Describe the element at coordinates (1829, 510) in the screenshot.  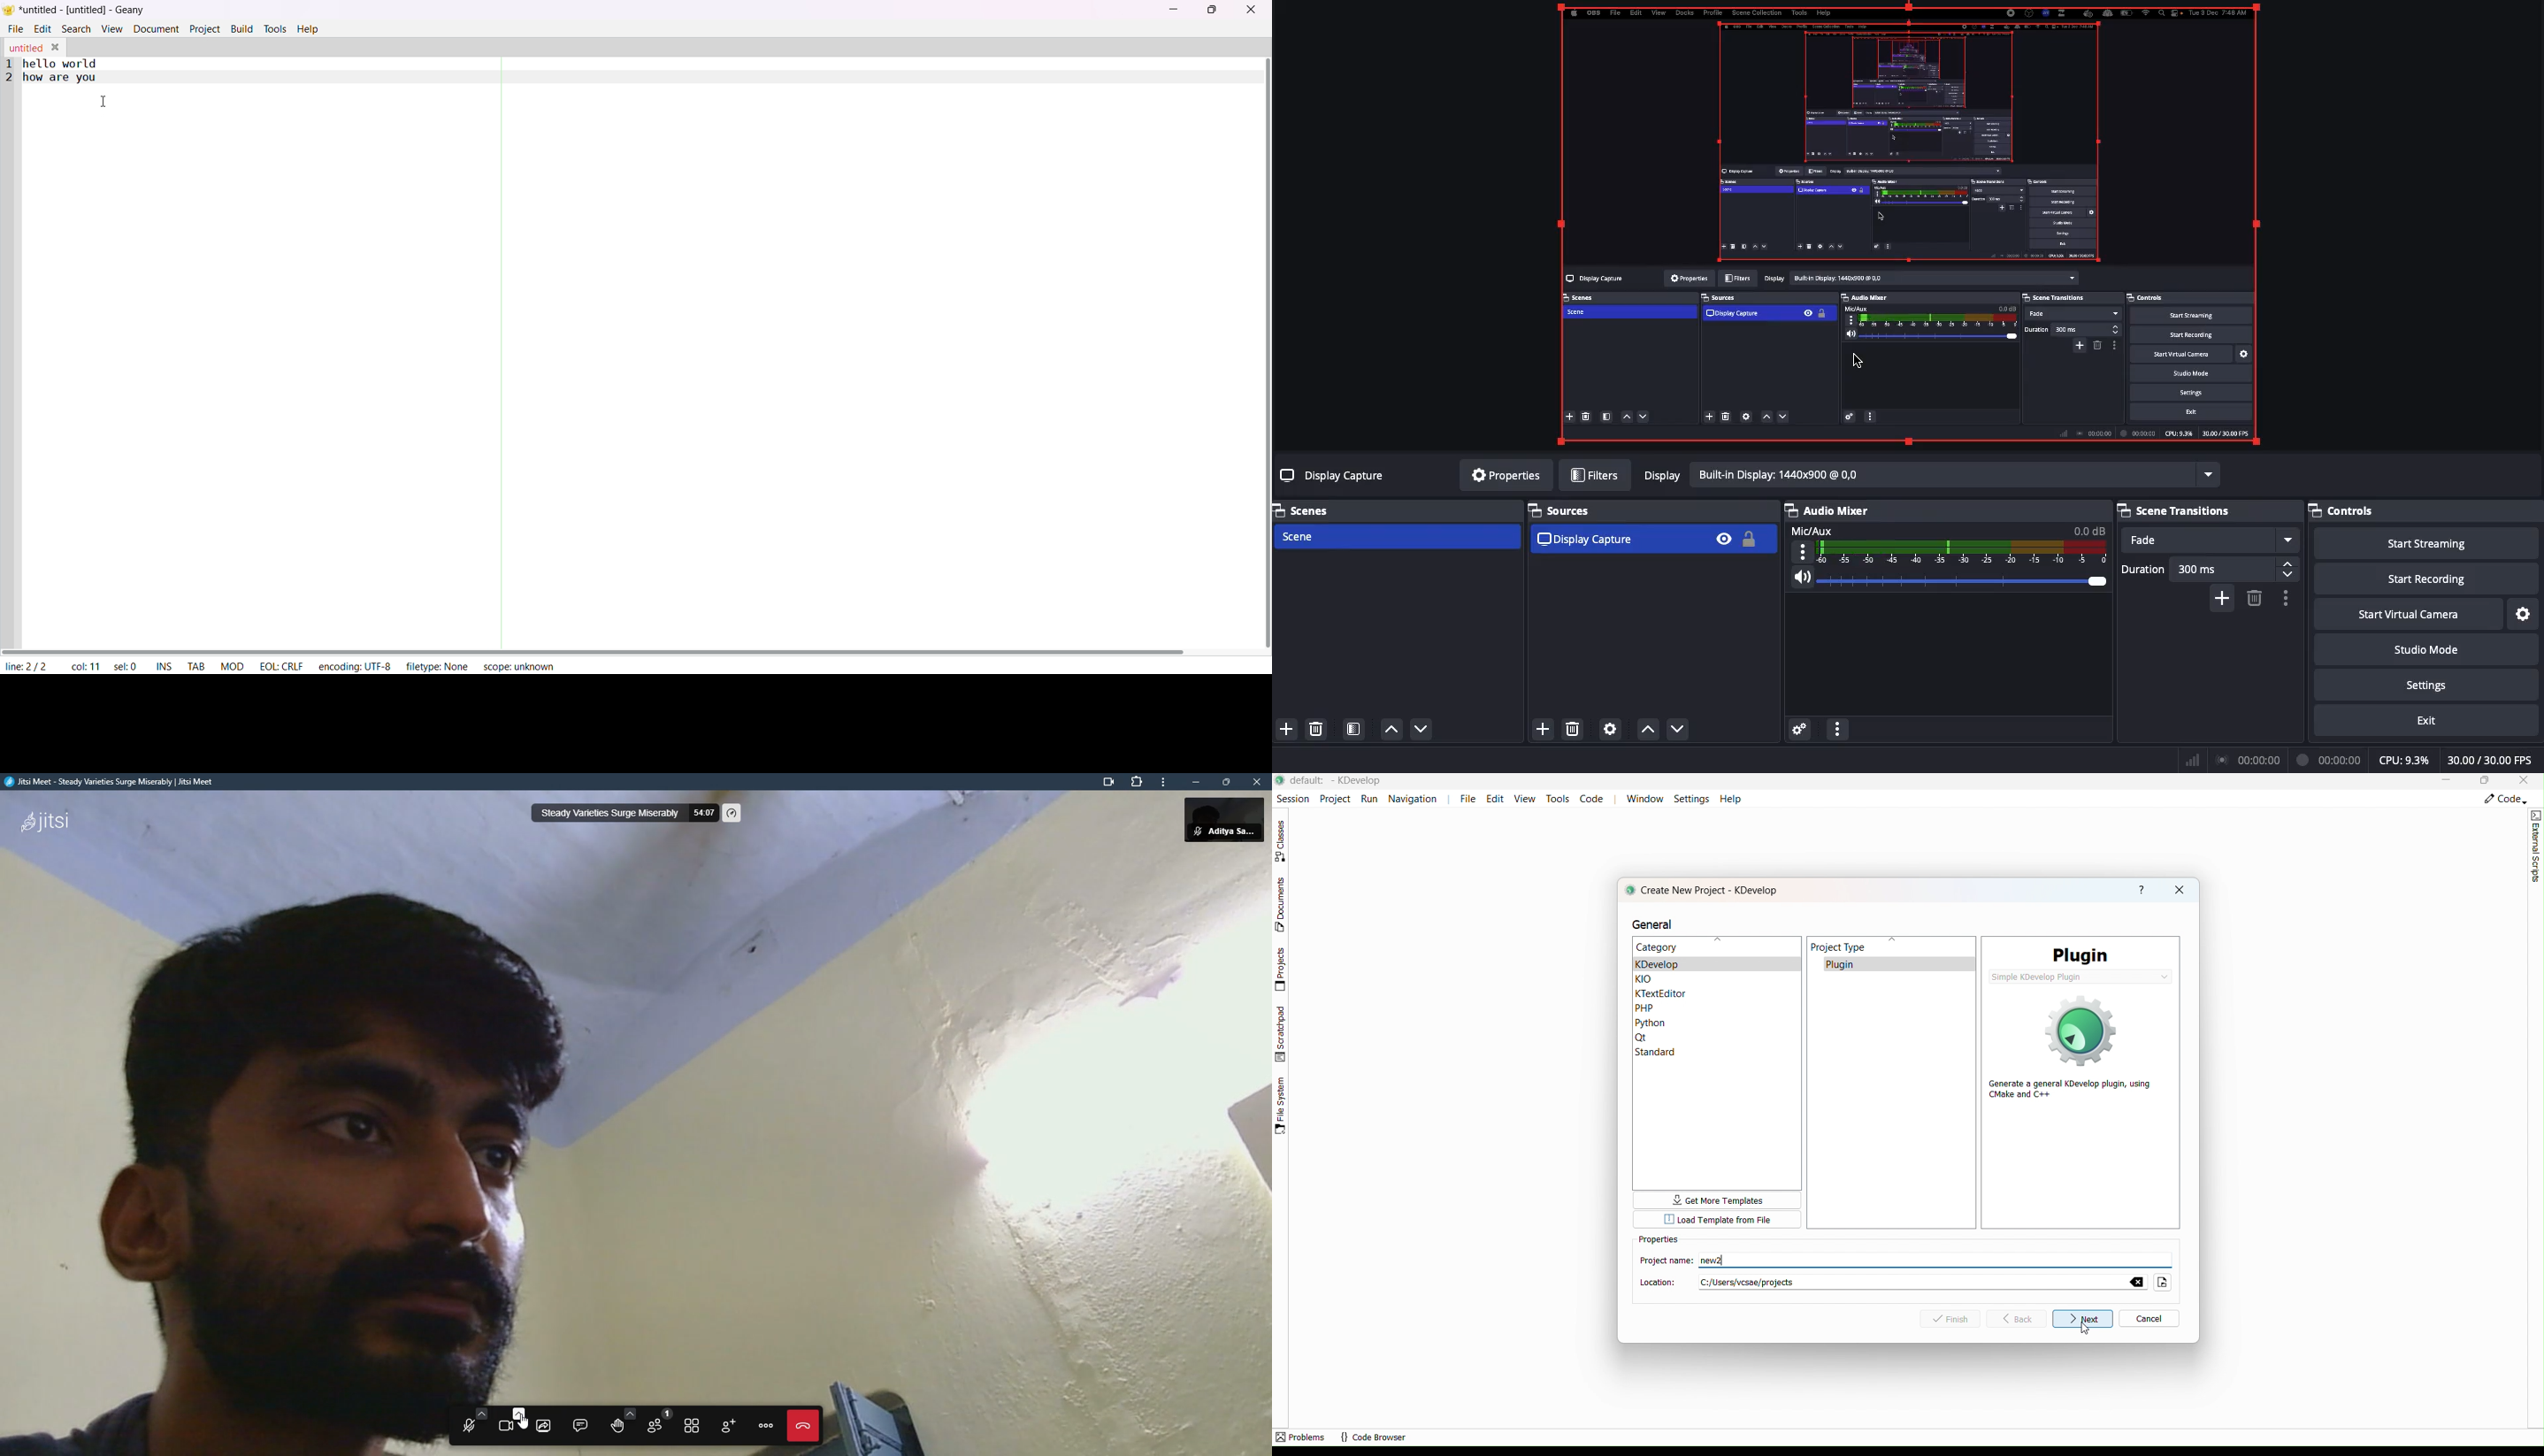
I see `Audio mixer` at that location.